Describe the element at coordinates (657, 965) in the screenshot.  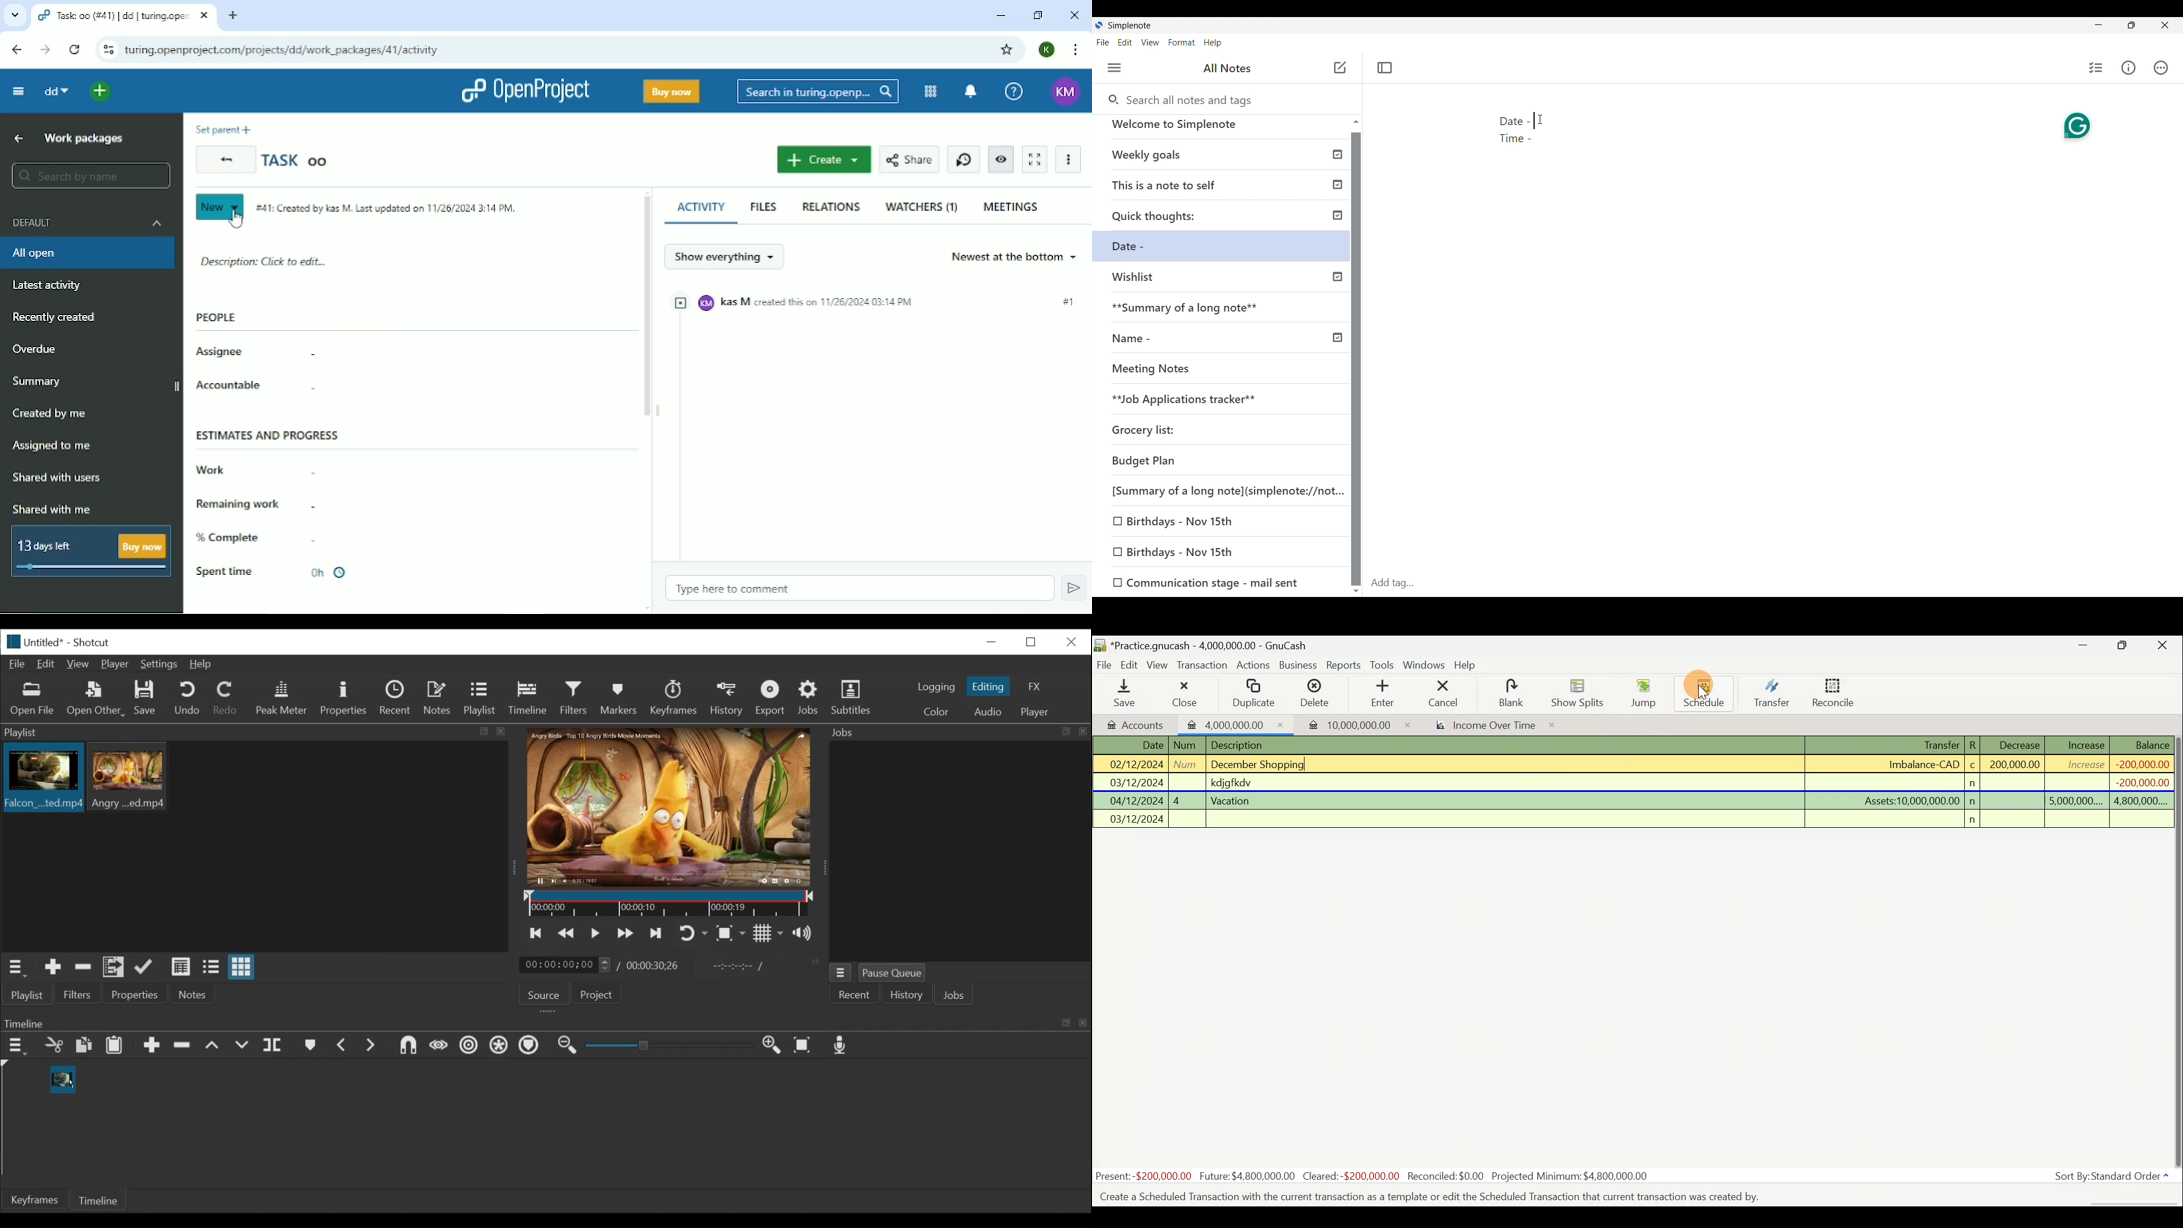
I see `Total duration` at that location.